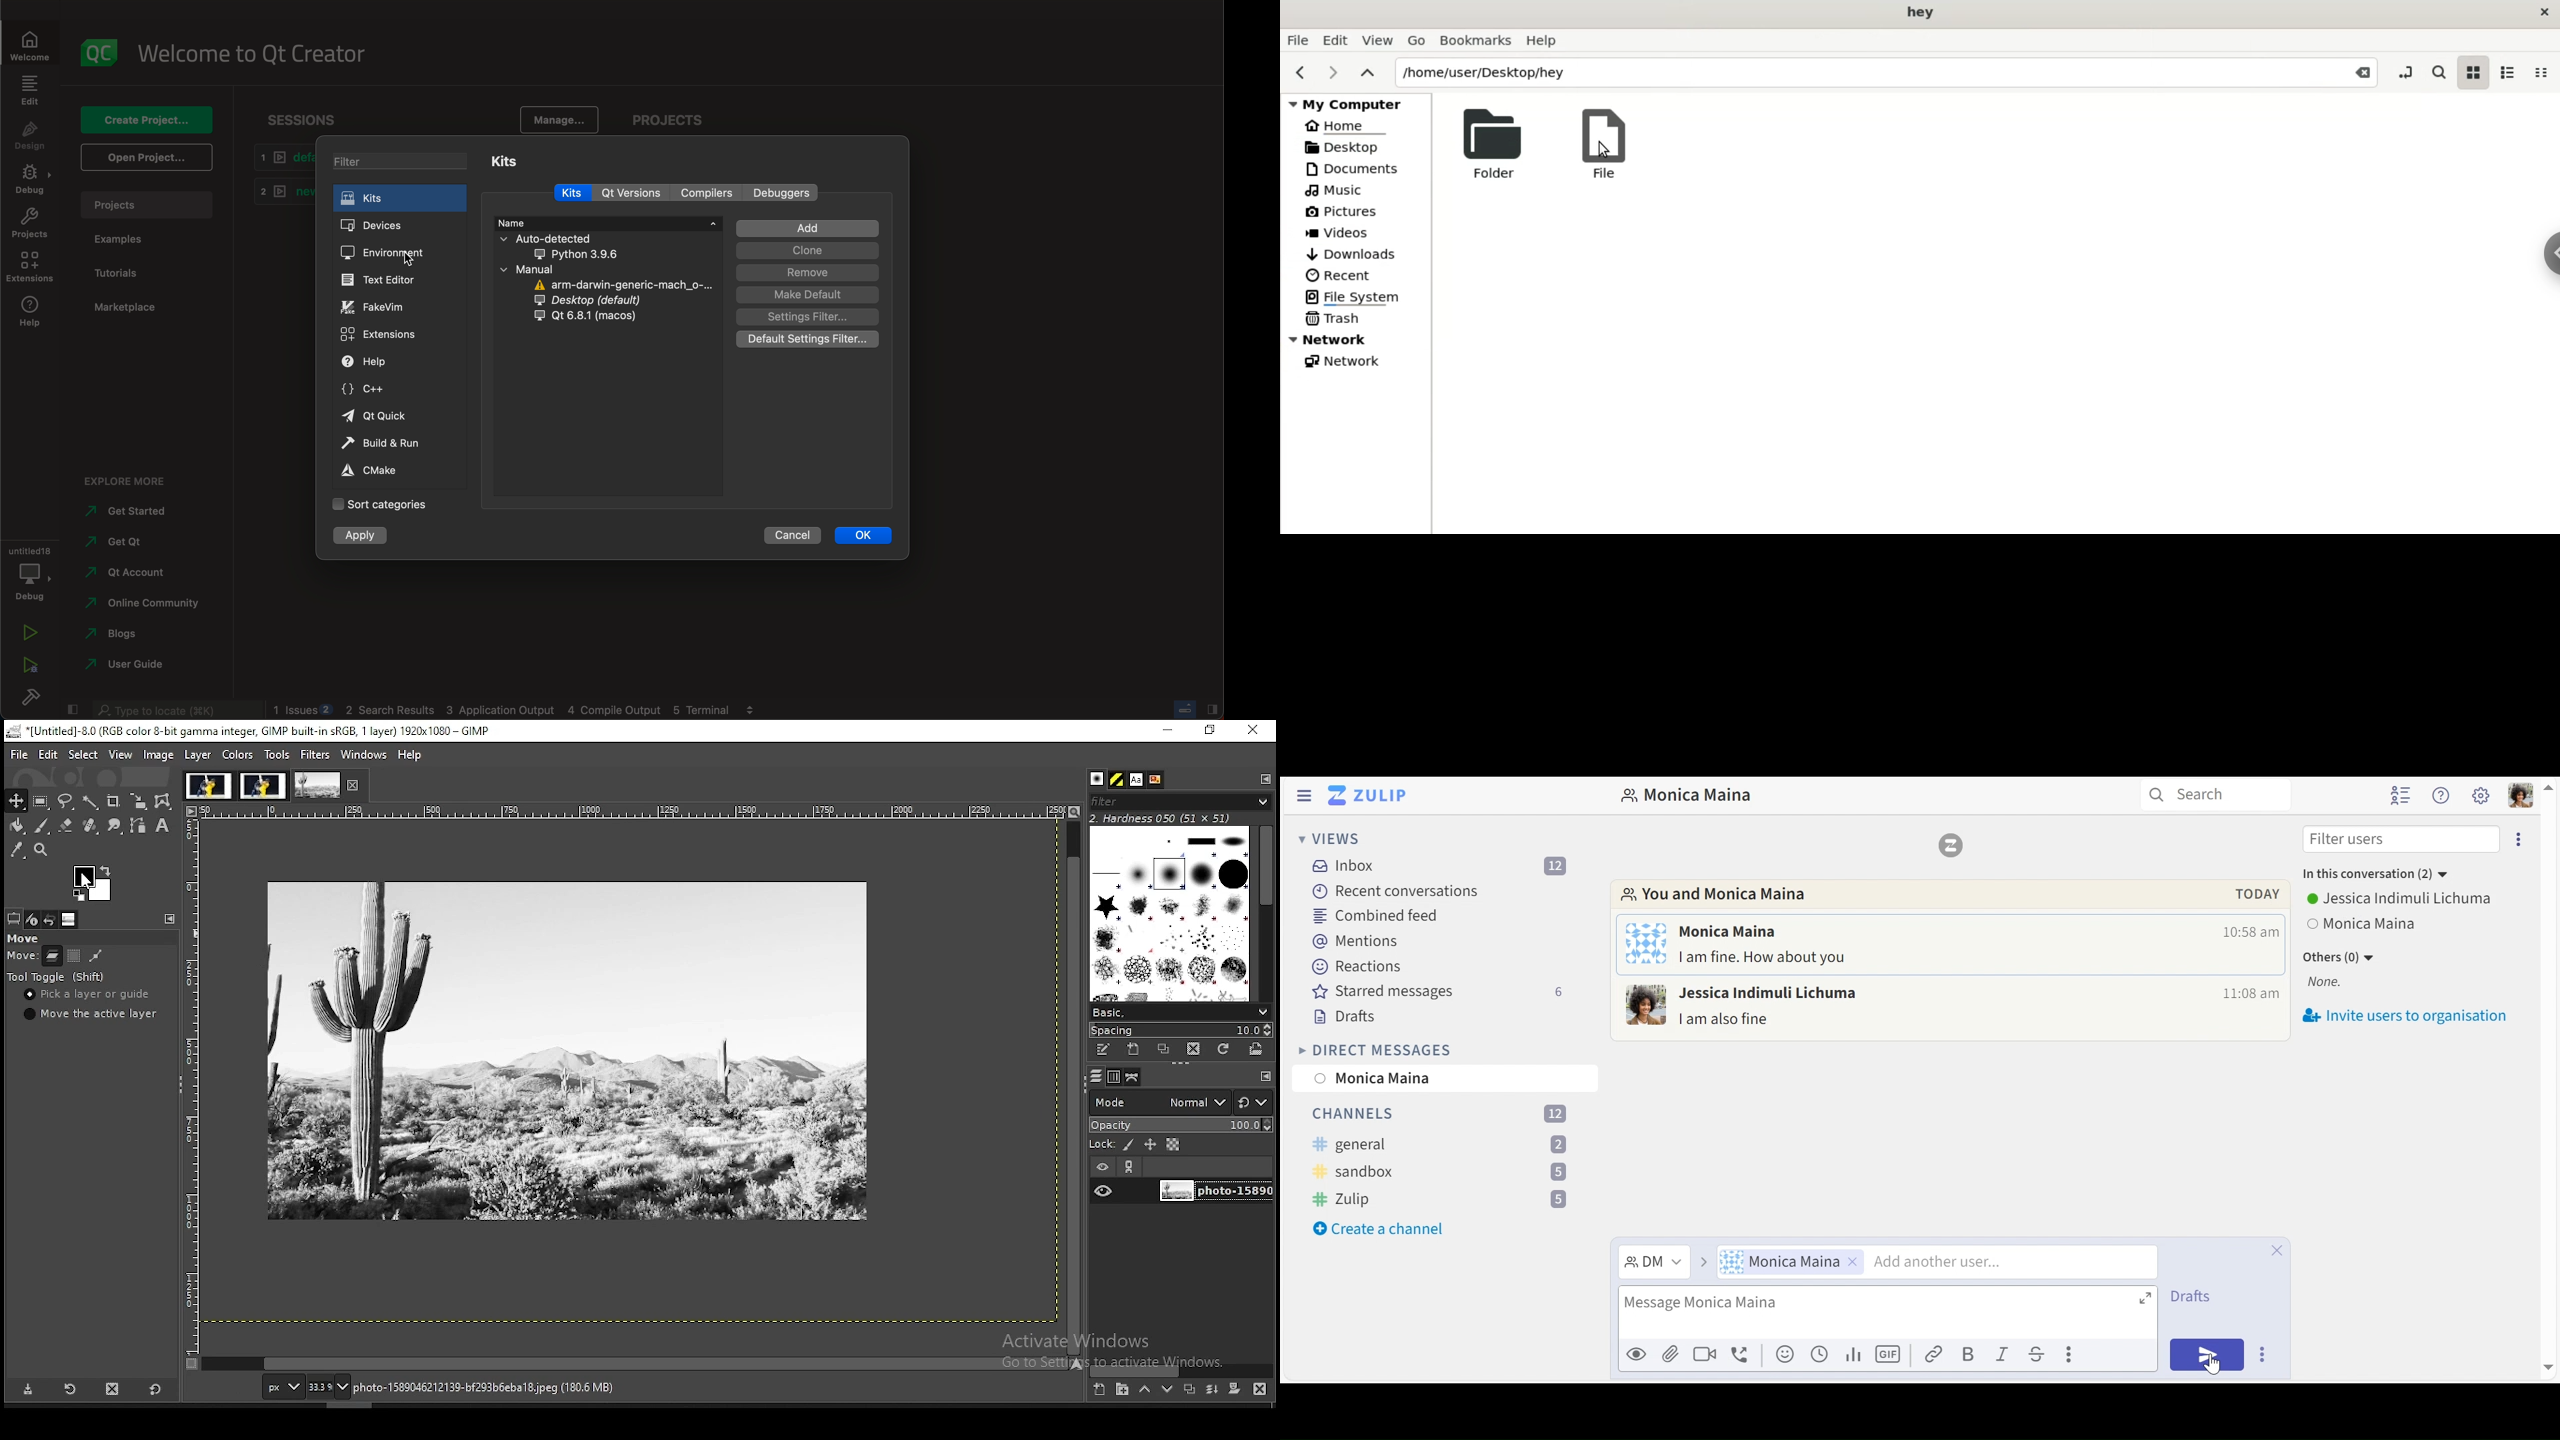 The width and height of the screenshot is (2576, 1456). What do you see at coordinates (503, 160) in the screenshot?
I see `kits` at bounding box center [503, 160].